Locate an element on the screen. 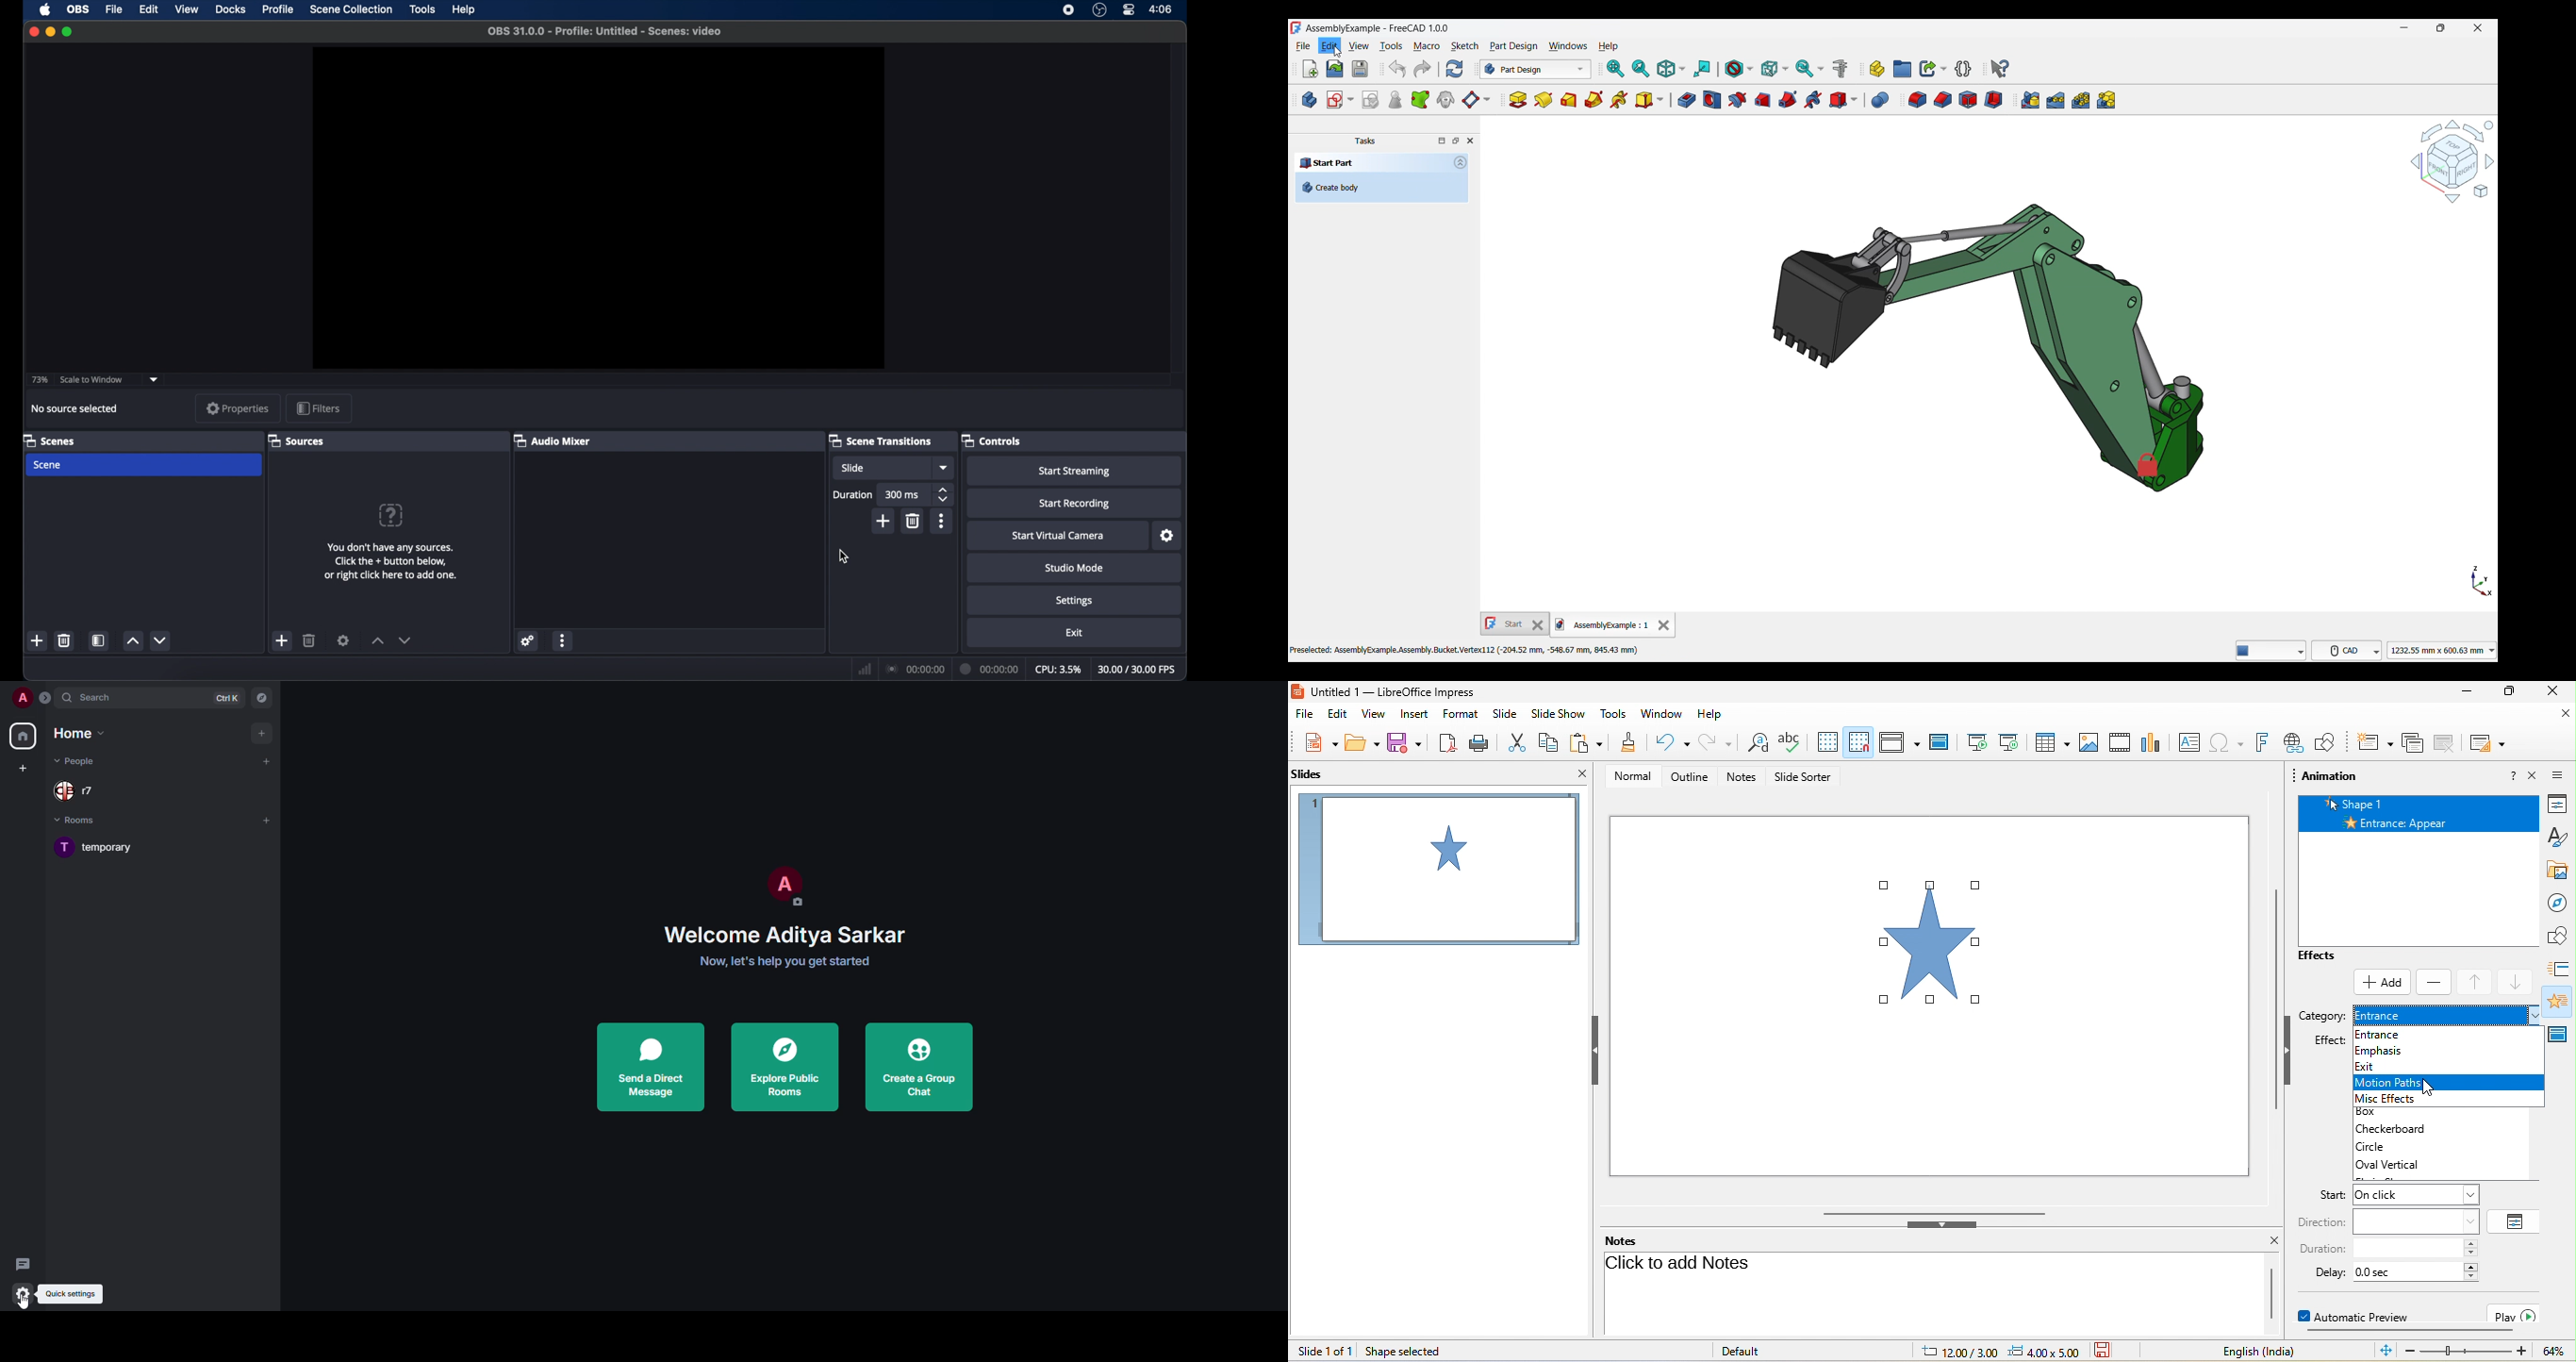 The image size is (2576, 1372). hyperlink is located at coordinates (2293, 742).